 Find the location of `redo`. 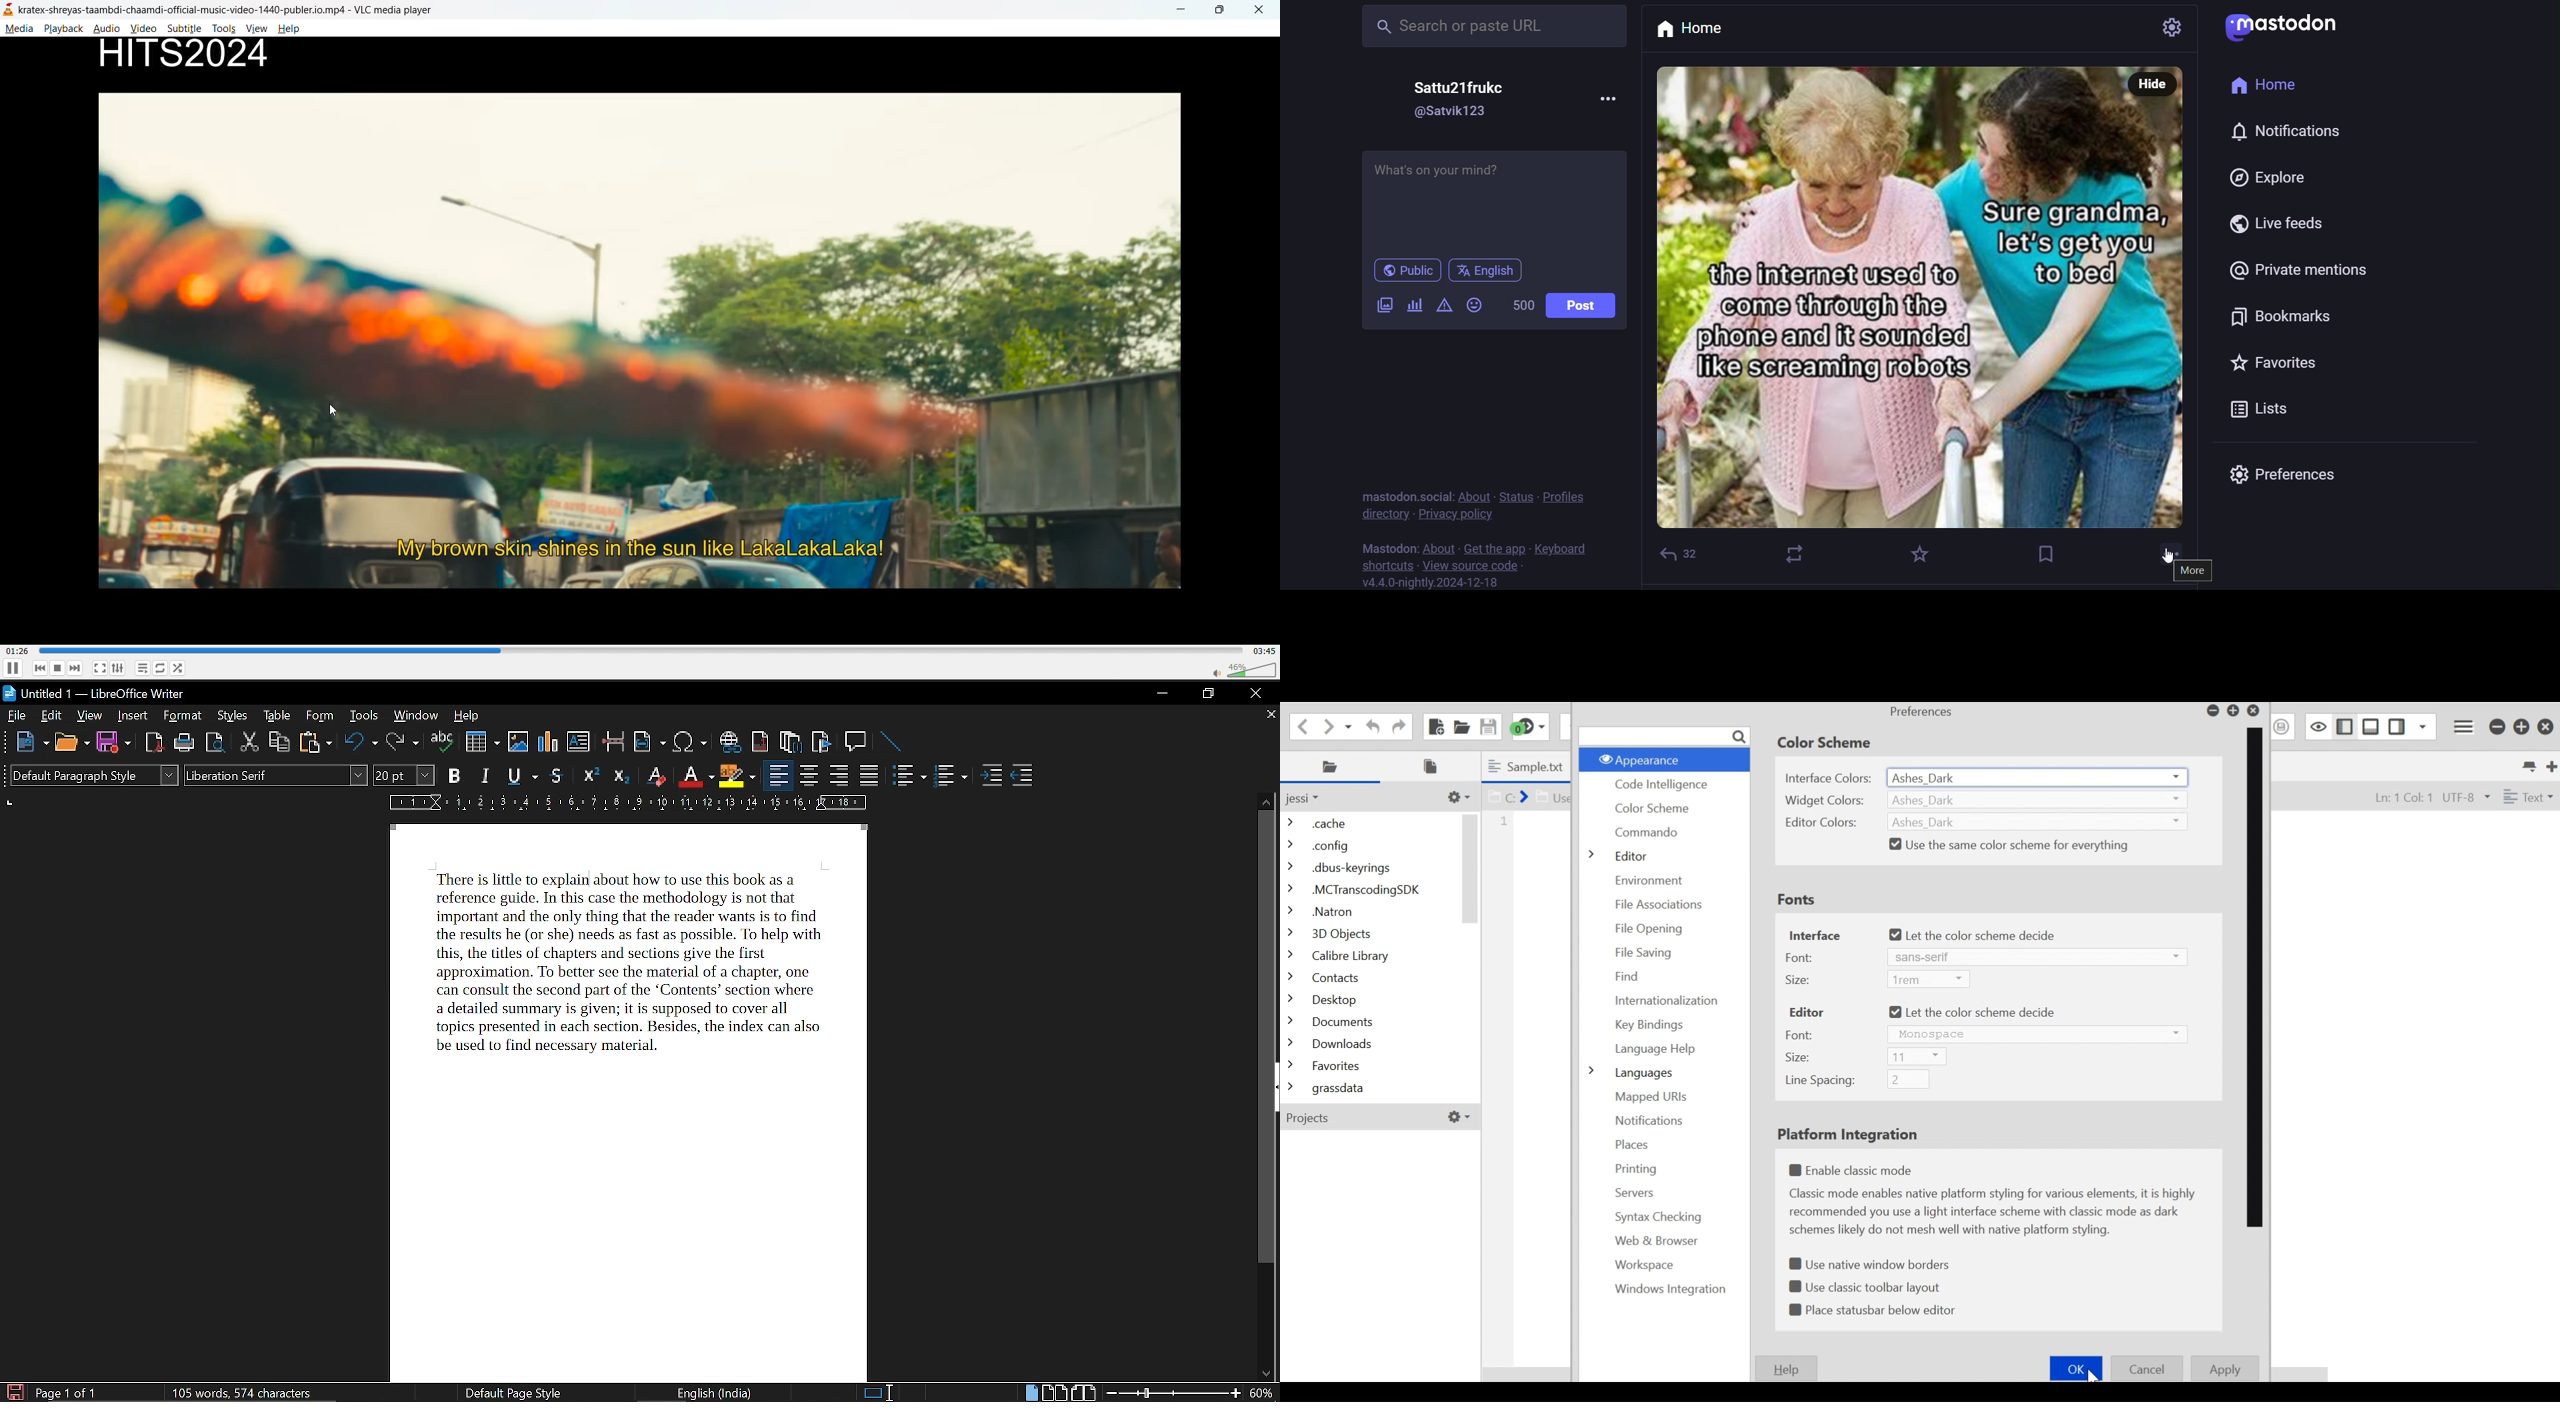

redo is located at coordinates (402, 743).